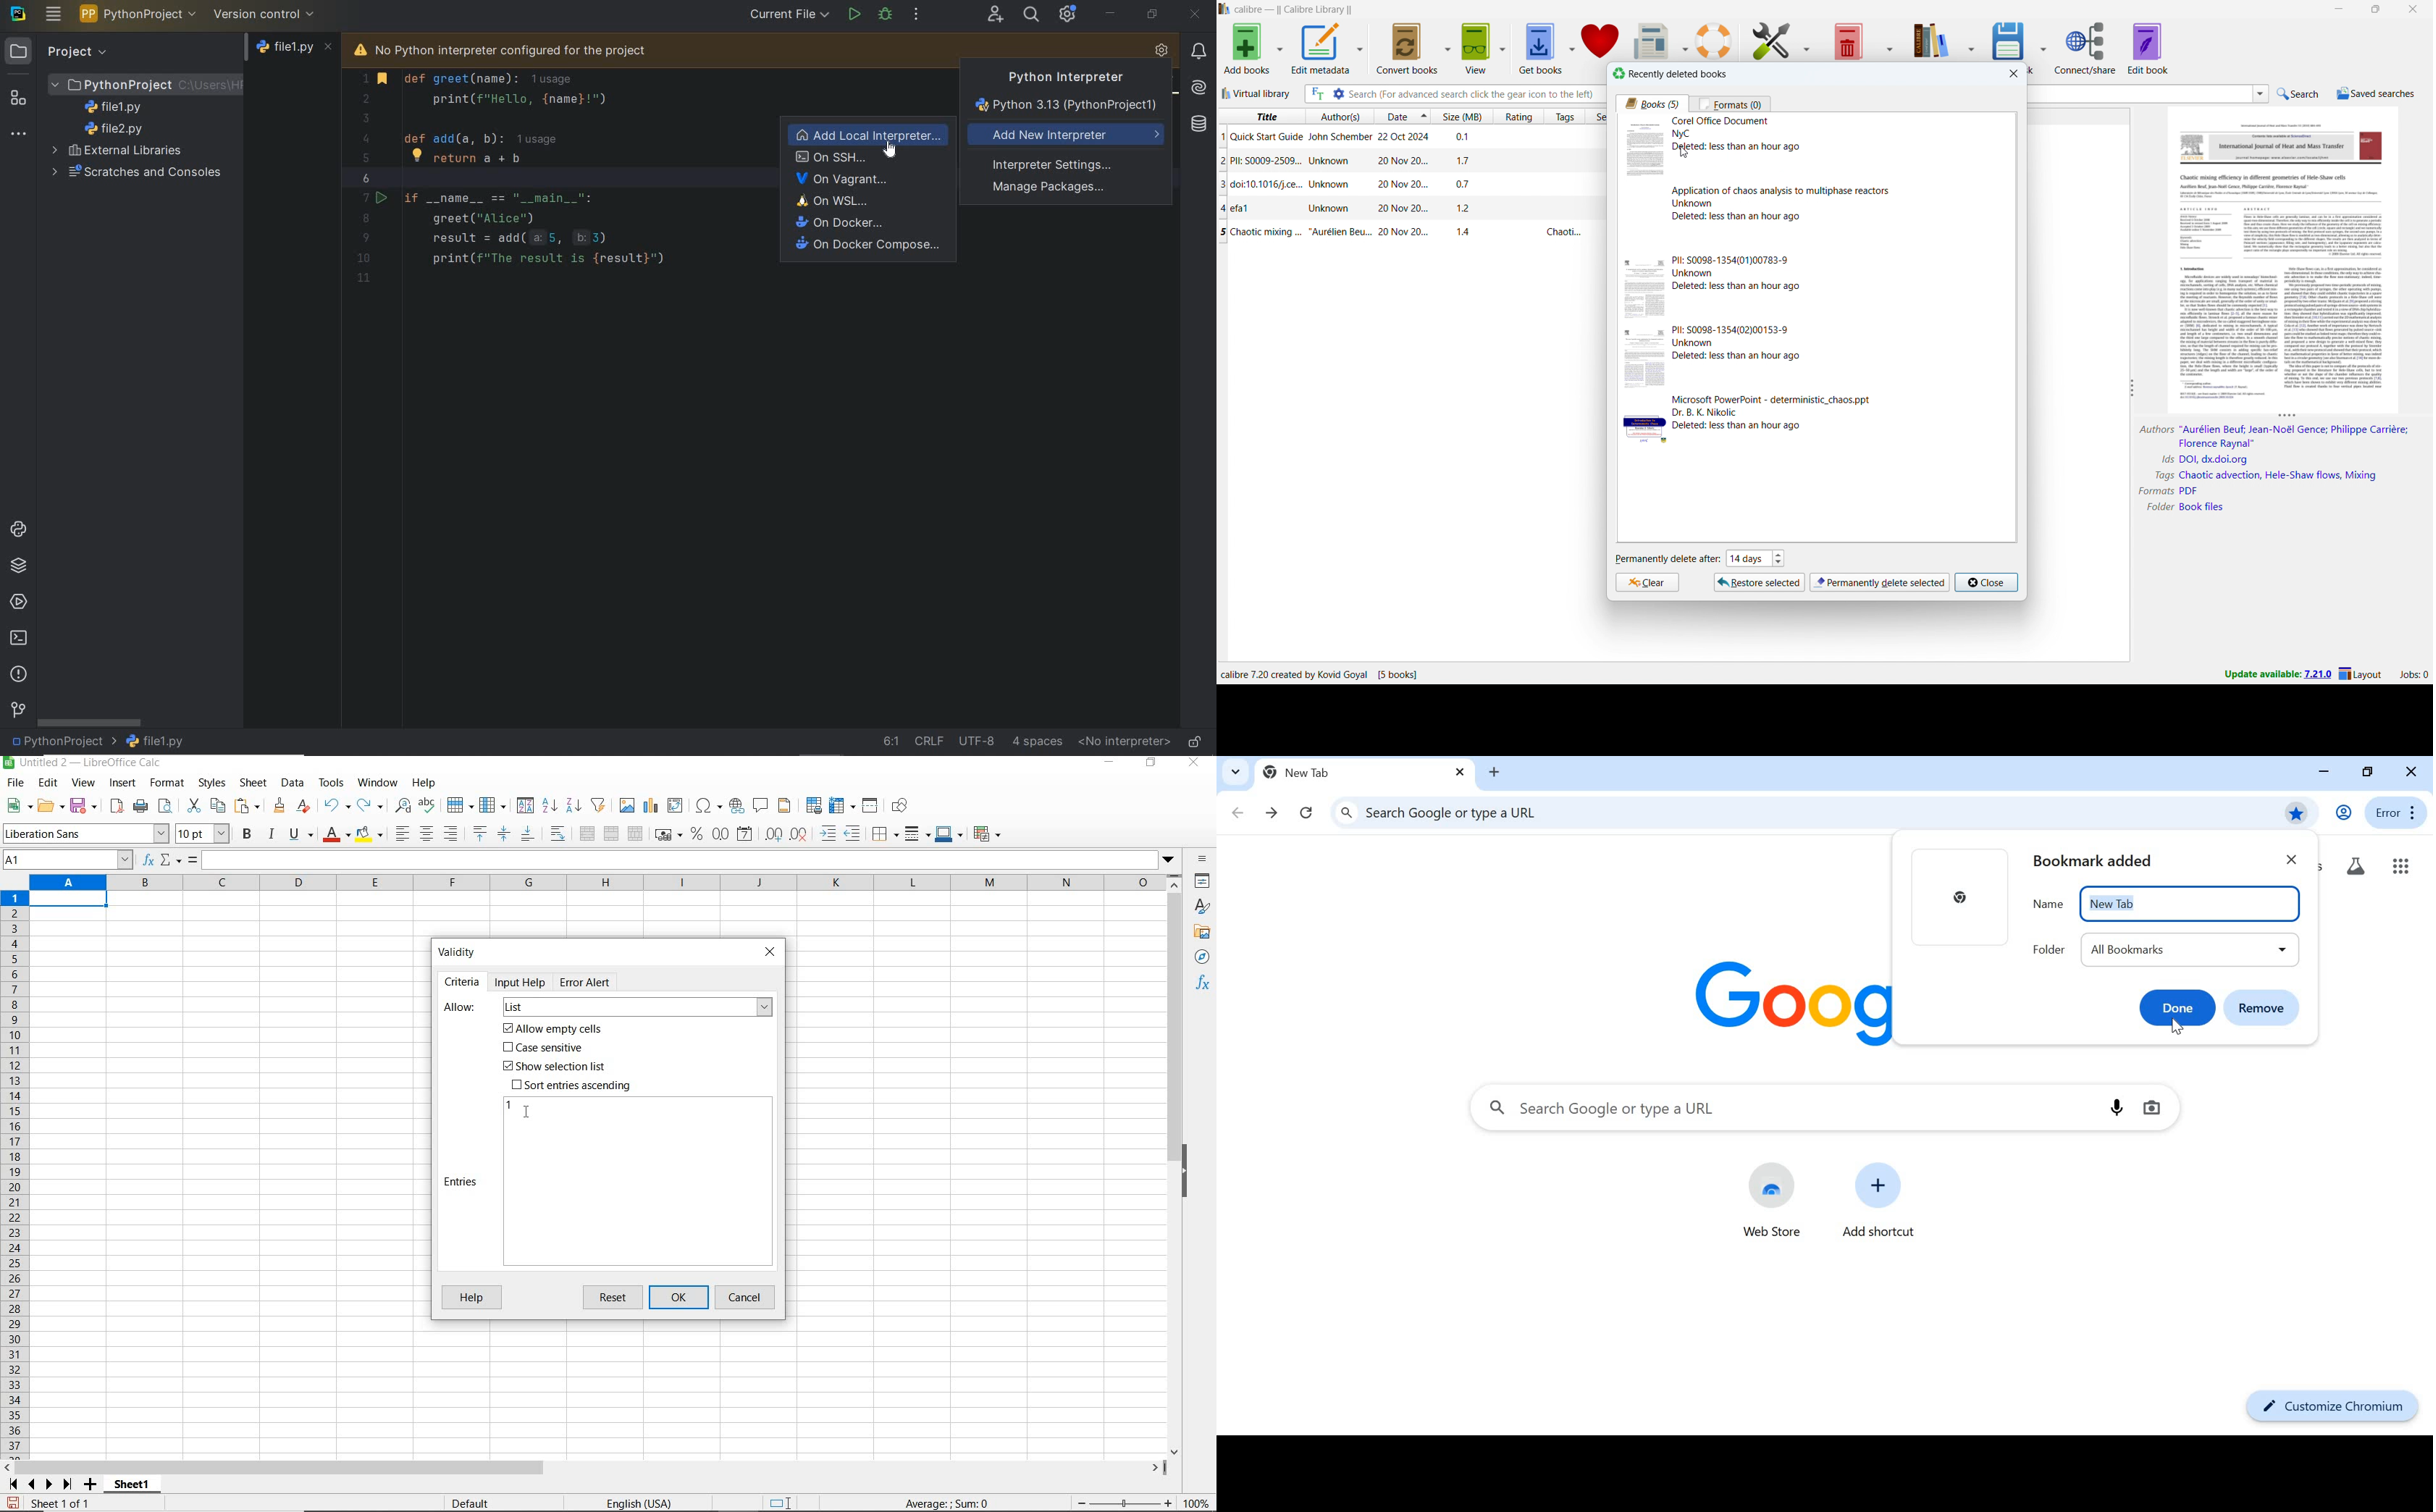 The height and width of the screenshot is (1512, 2436). What do you see at coordinates (1959, 897) in the screenshot?
I see `thumbnail` at bounding box center [1959, 897].